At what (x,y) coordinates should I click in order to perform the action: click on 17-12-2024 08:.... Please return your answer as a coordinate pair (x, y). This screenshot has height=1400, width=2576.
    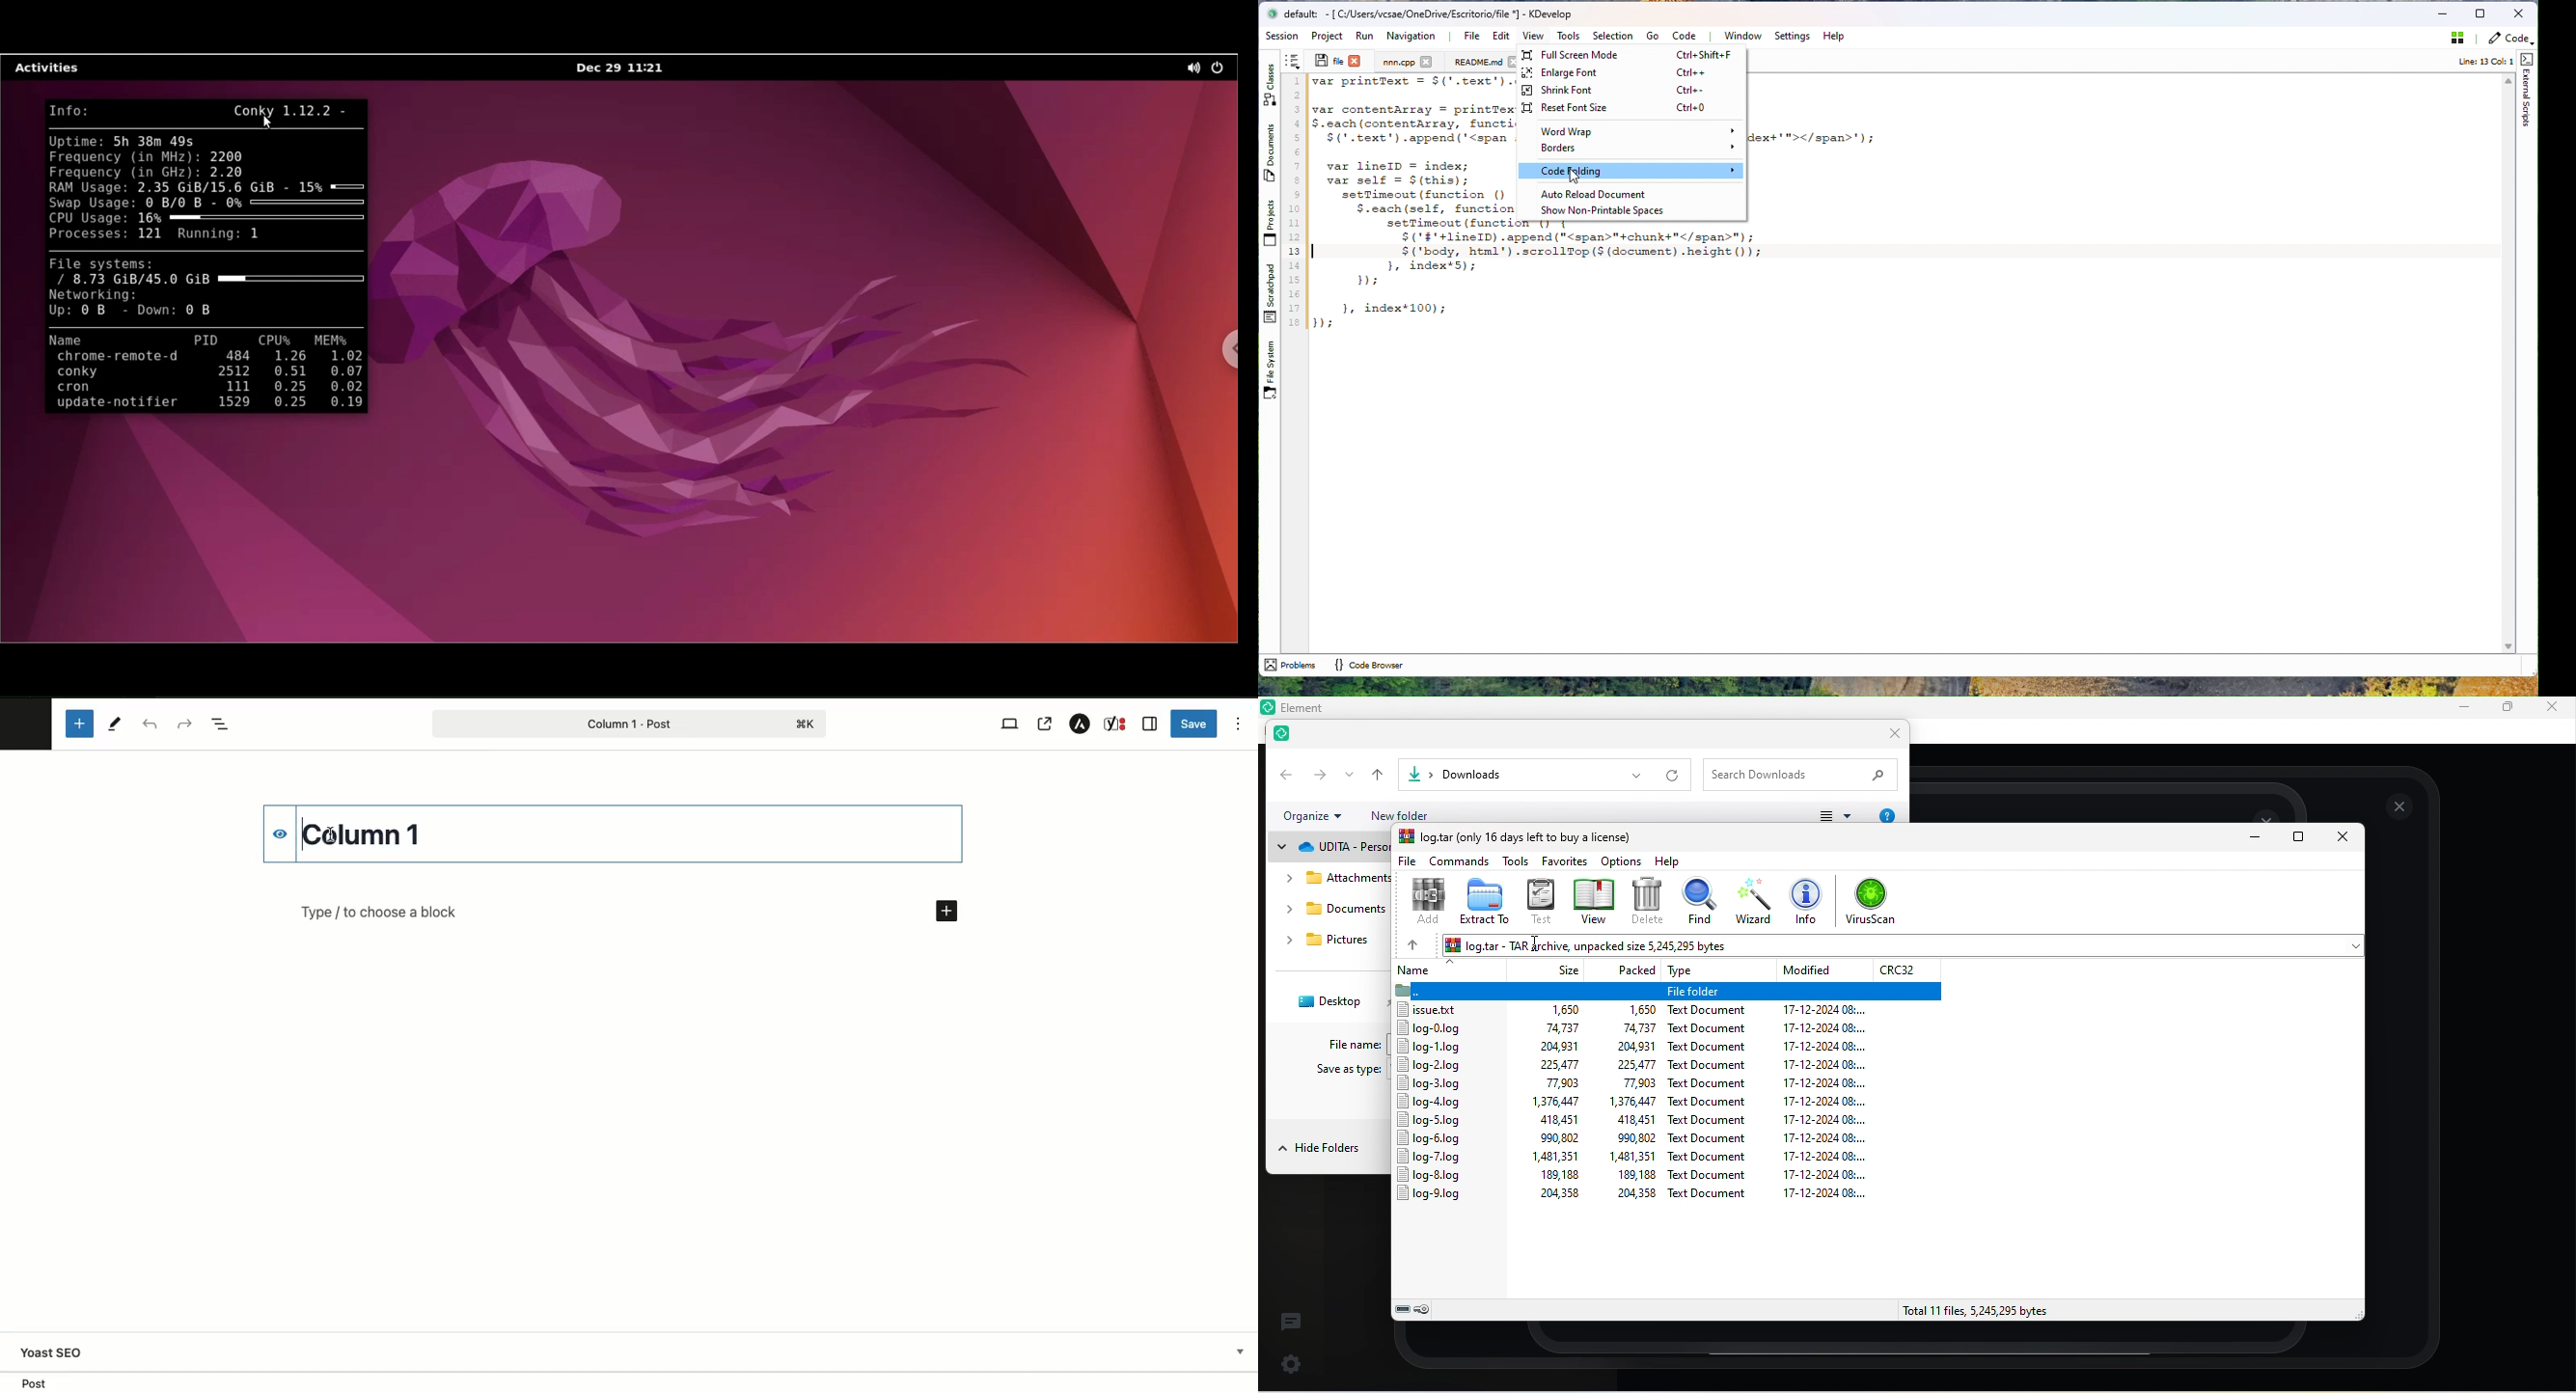
    Looking at the image, I should click on (1828, 1157).